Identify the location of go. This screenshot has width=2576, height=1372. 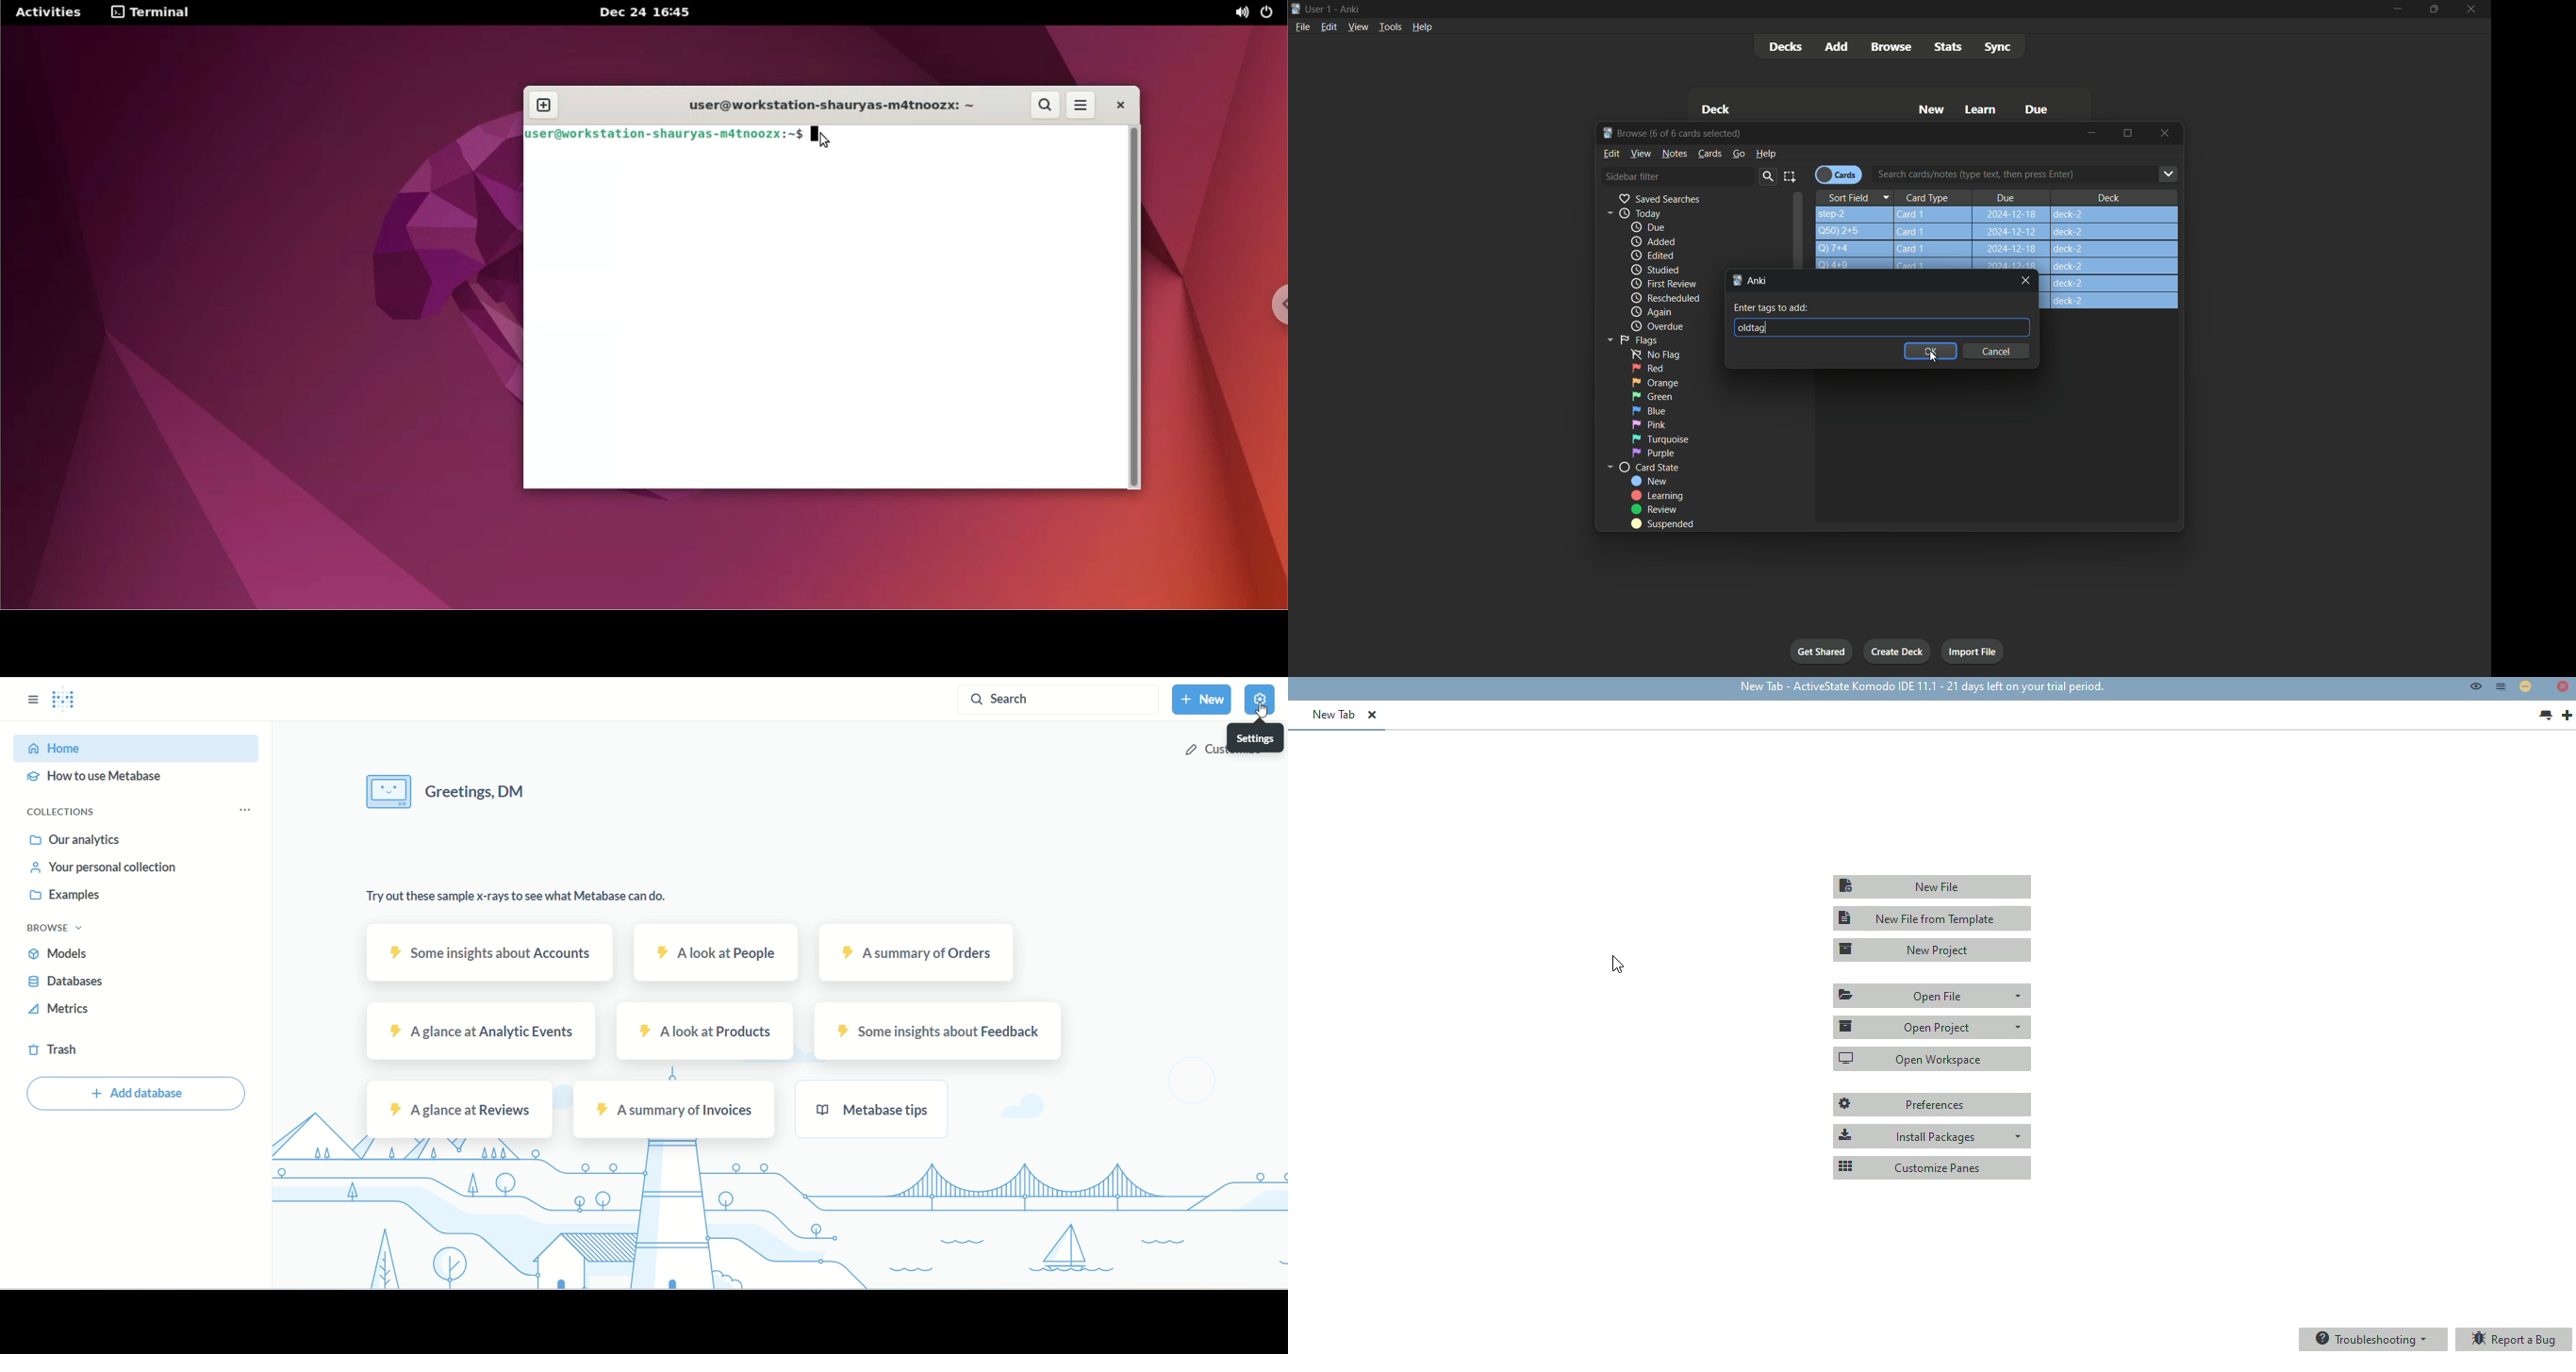
(1738, 154).